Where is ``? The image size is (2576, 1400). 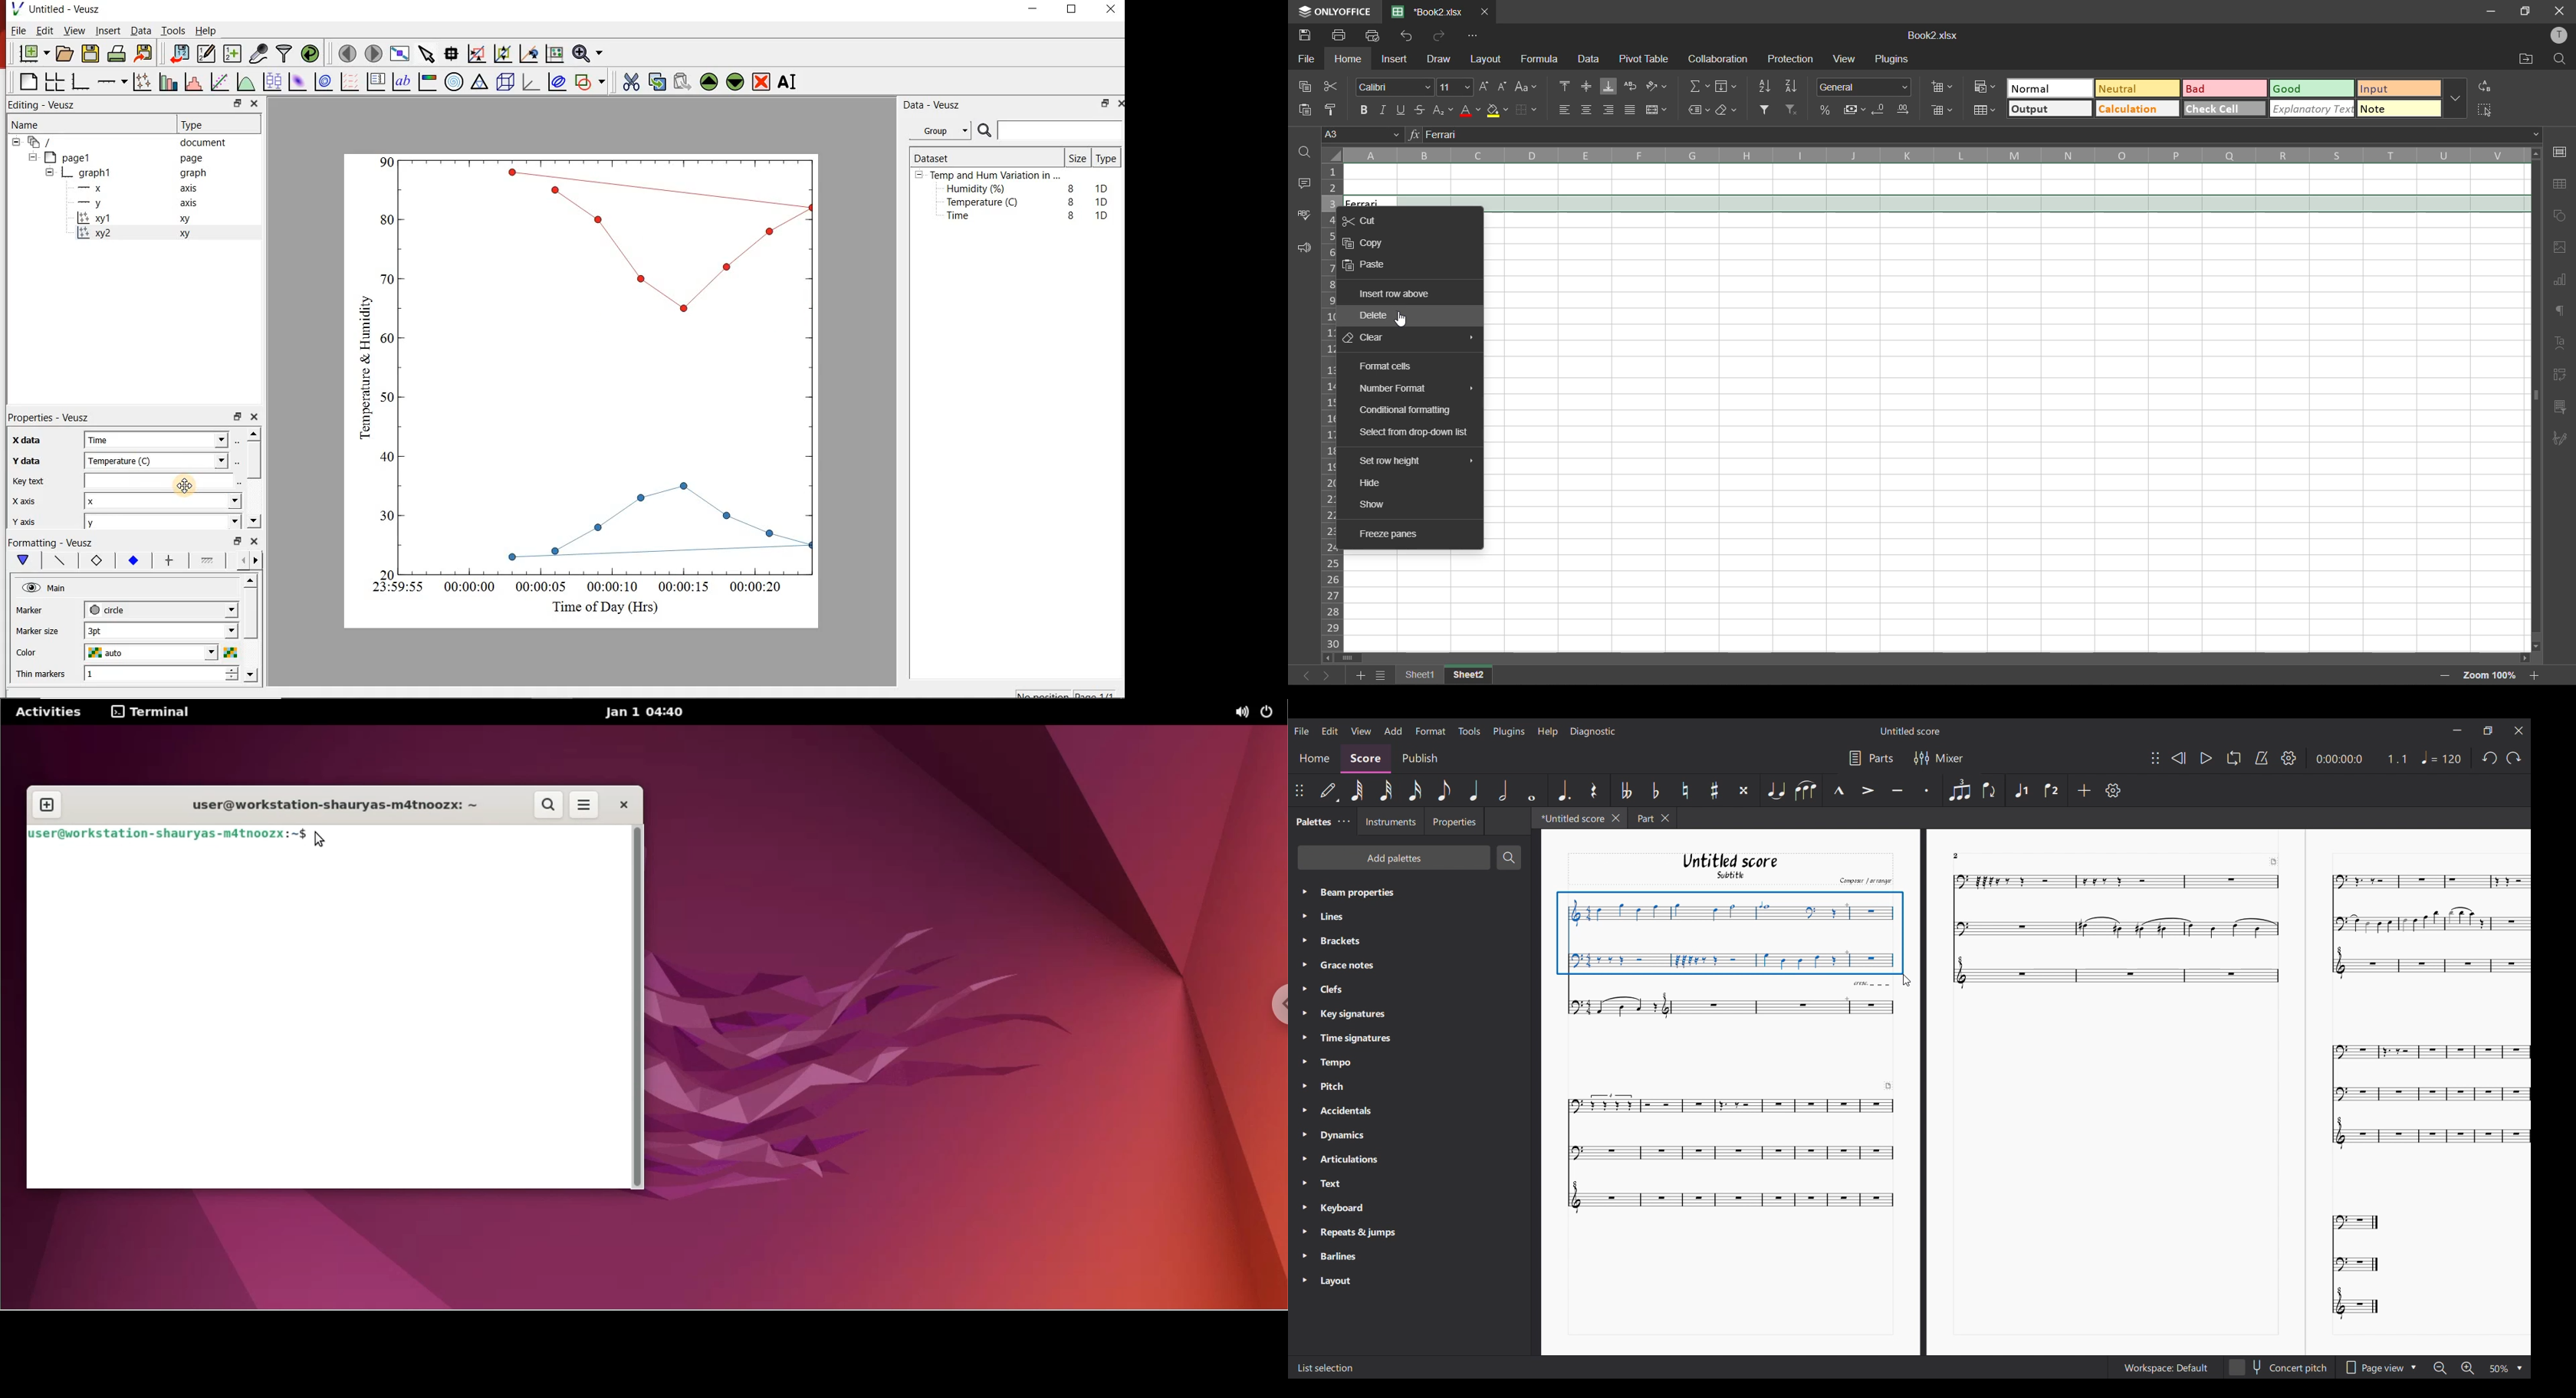
 is located at coordinates (1302, 1136).